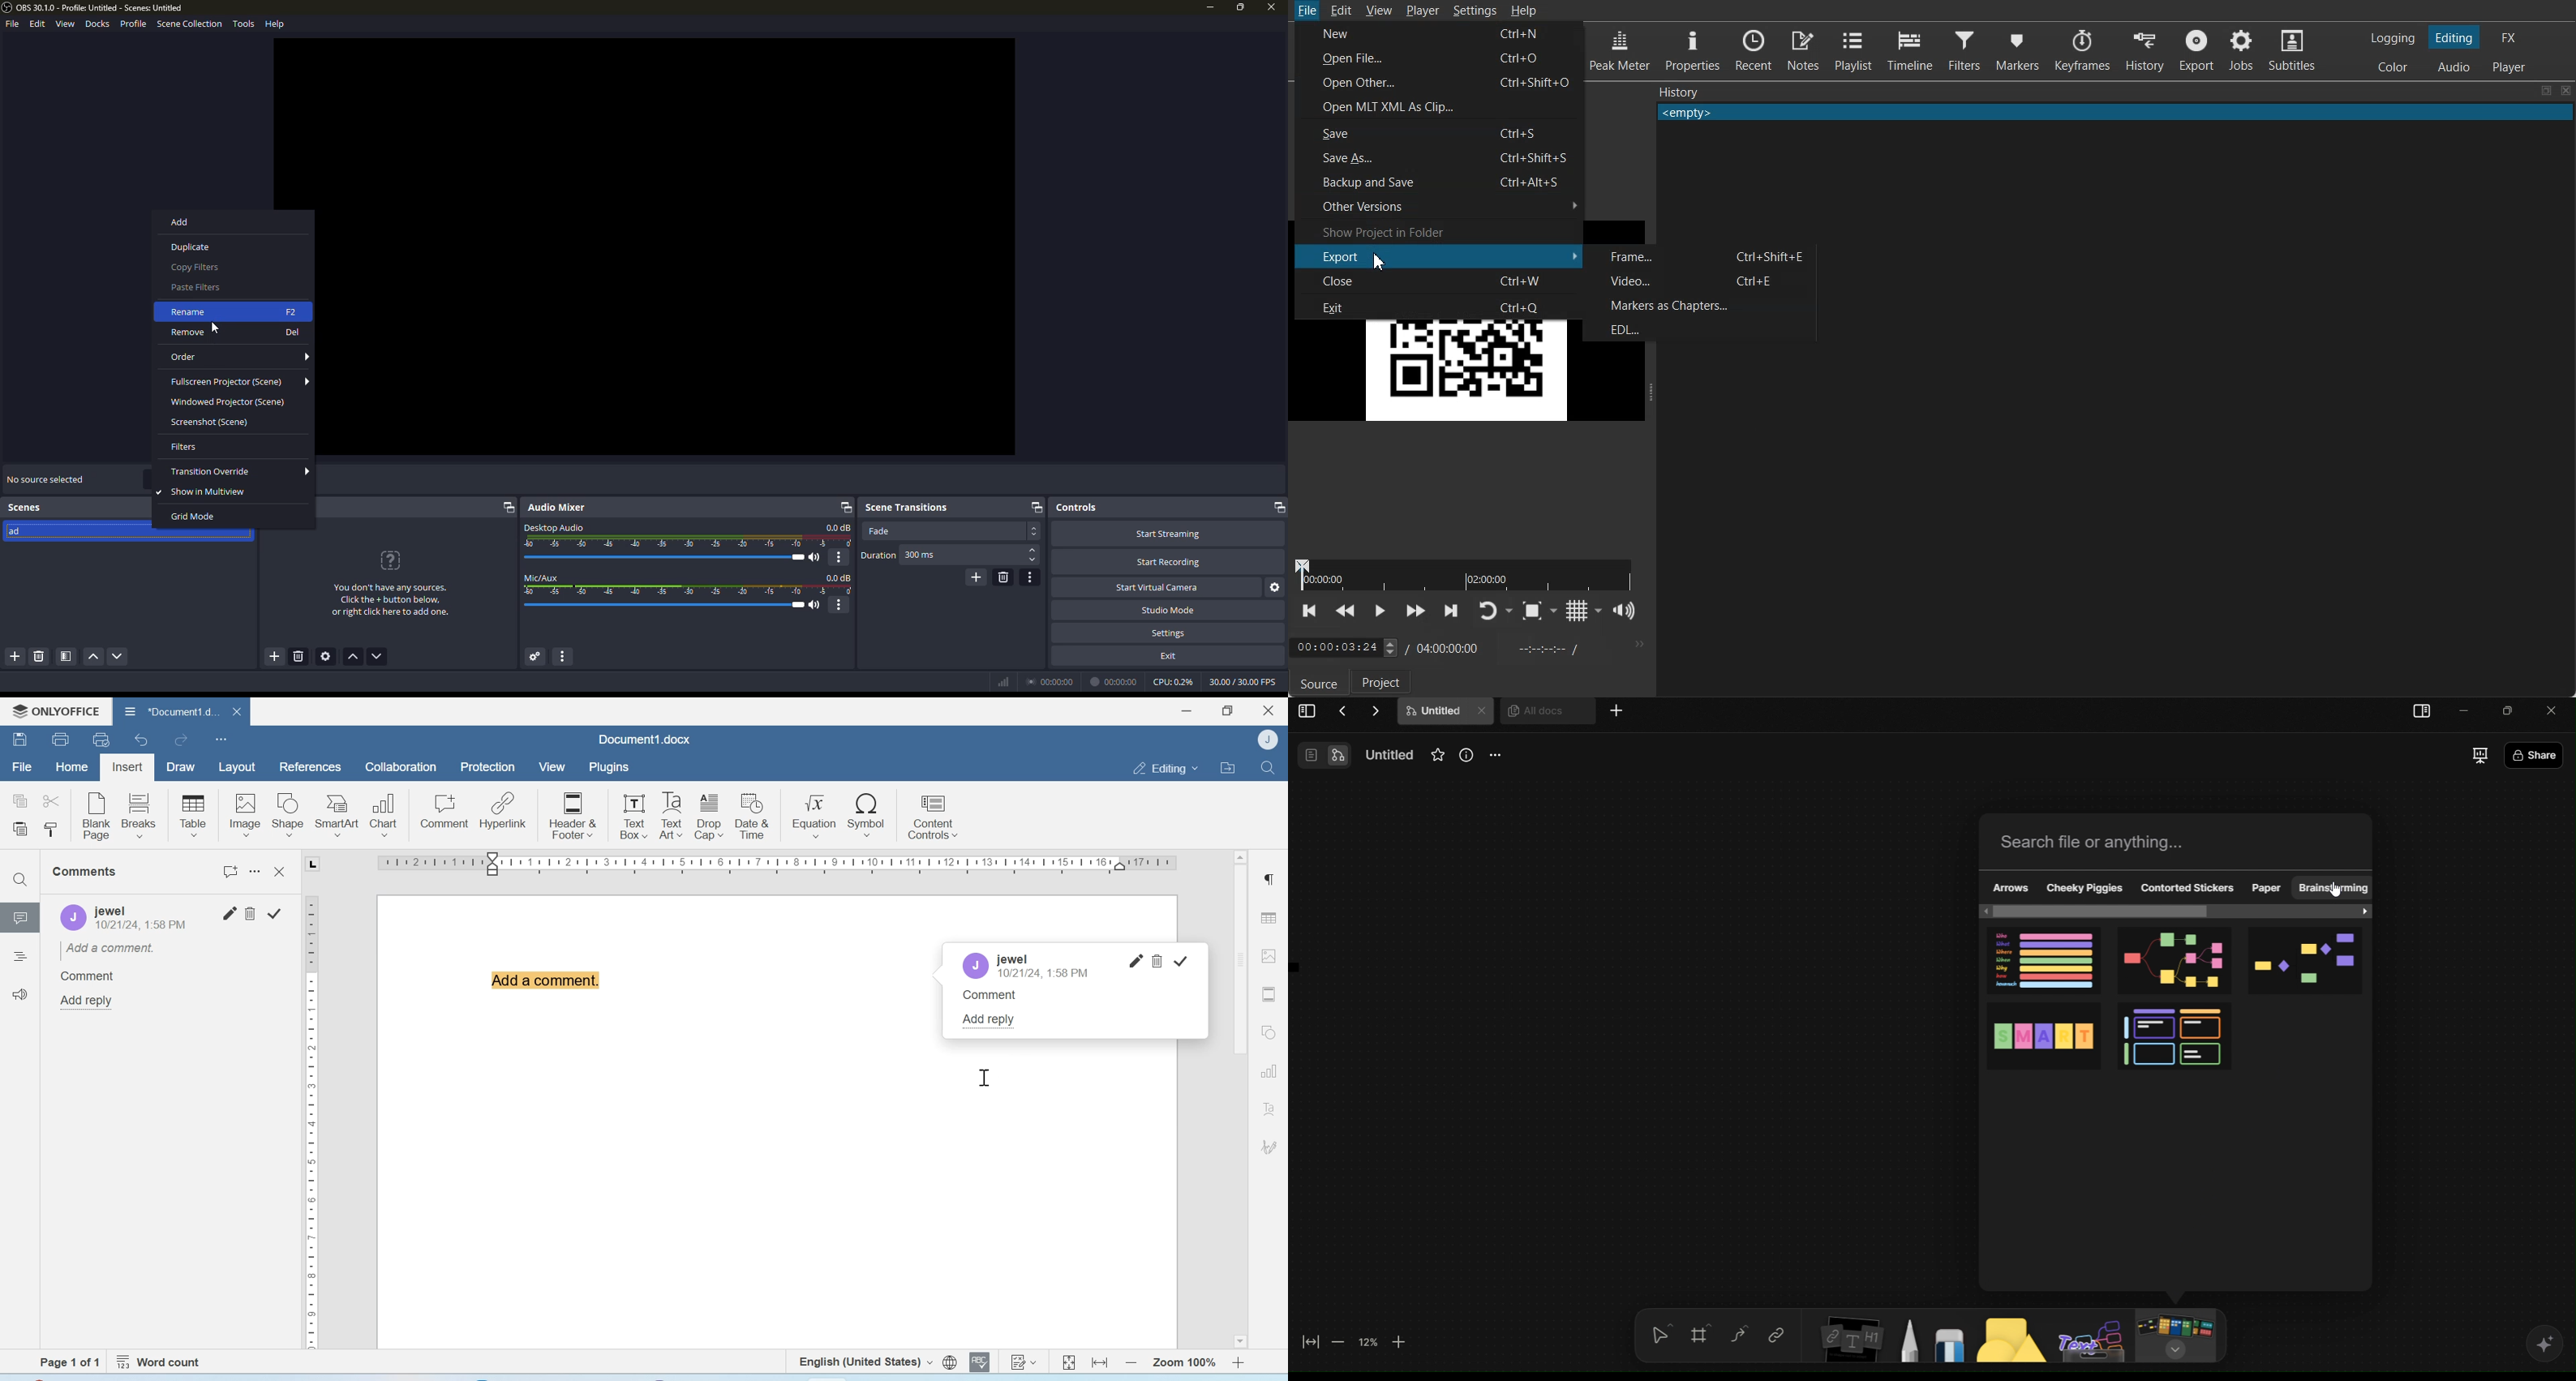 The image size is (2576, 1400). I want to click on jewel, so click(1012, 960).